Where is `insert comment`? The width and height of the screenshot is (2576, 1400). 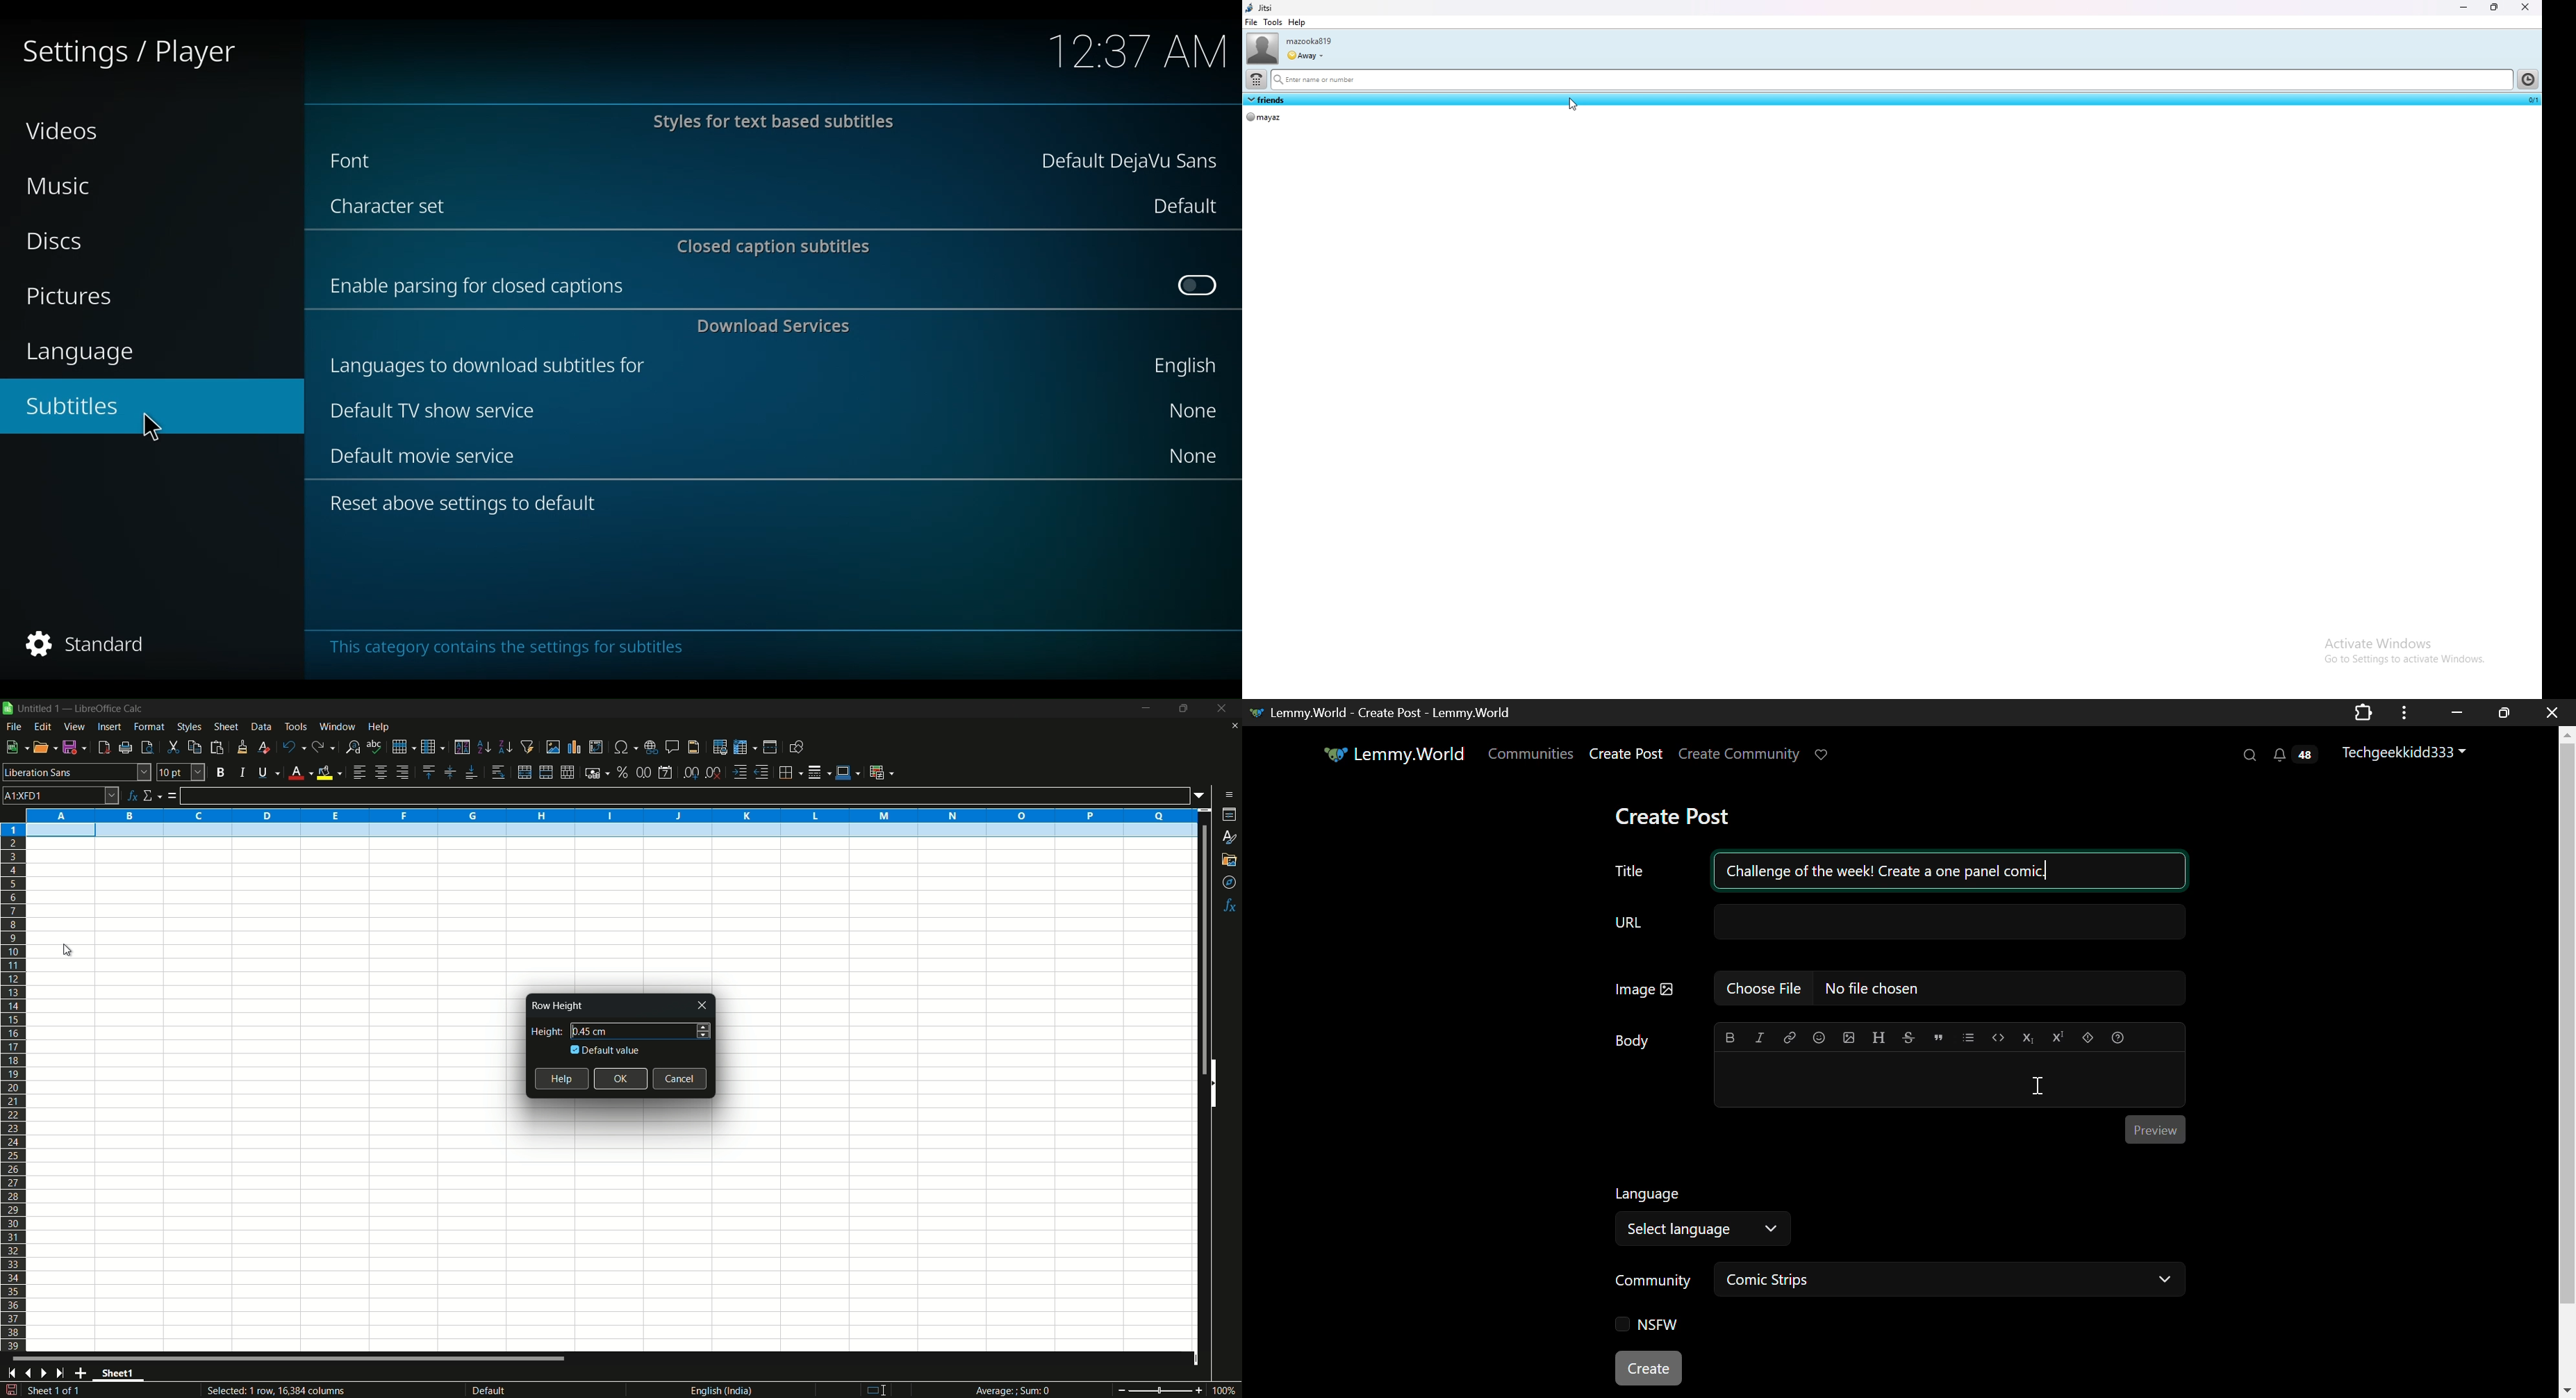
insert comment is located at coordinates (673, 747).